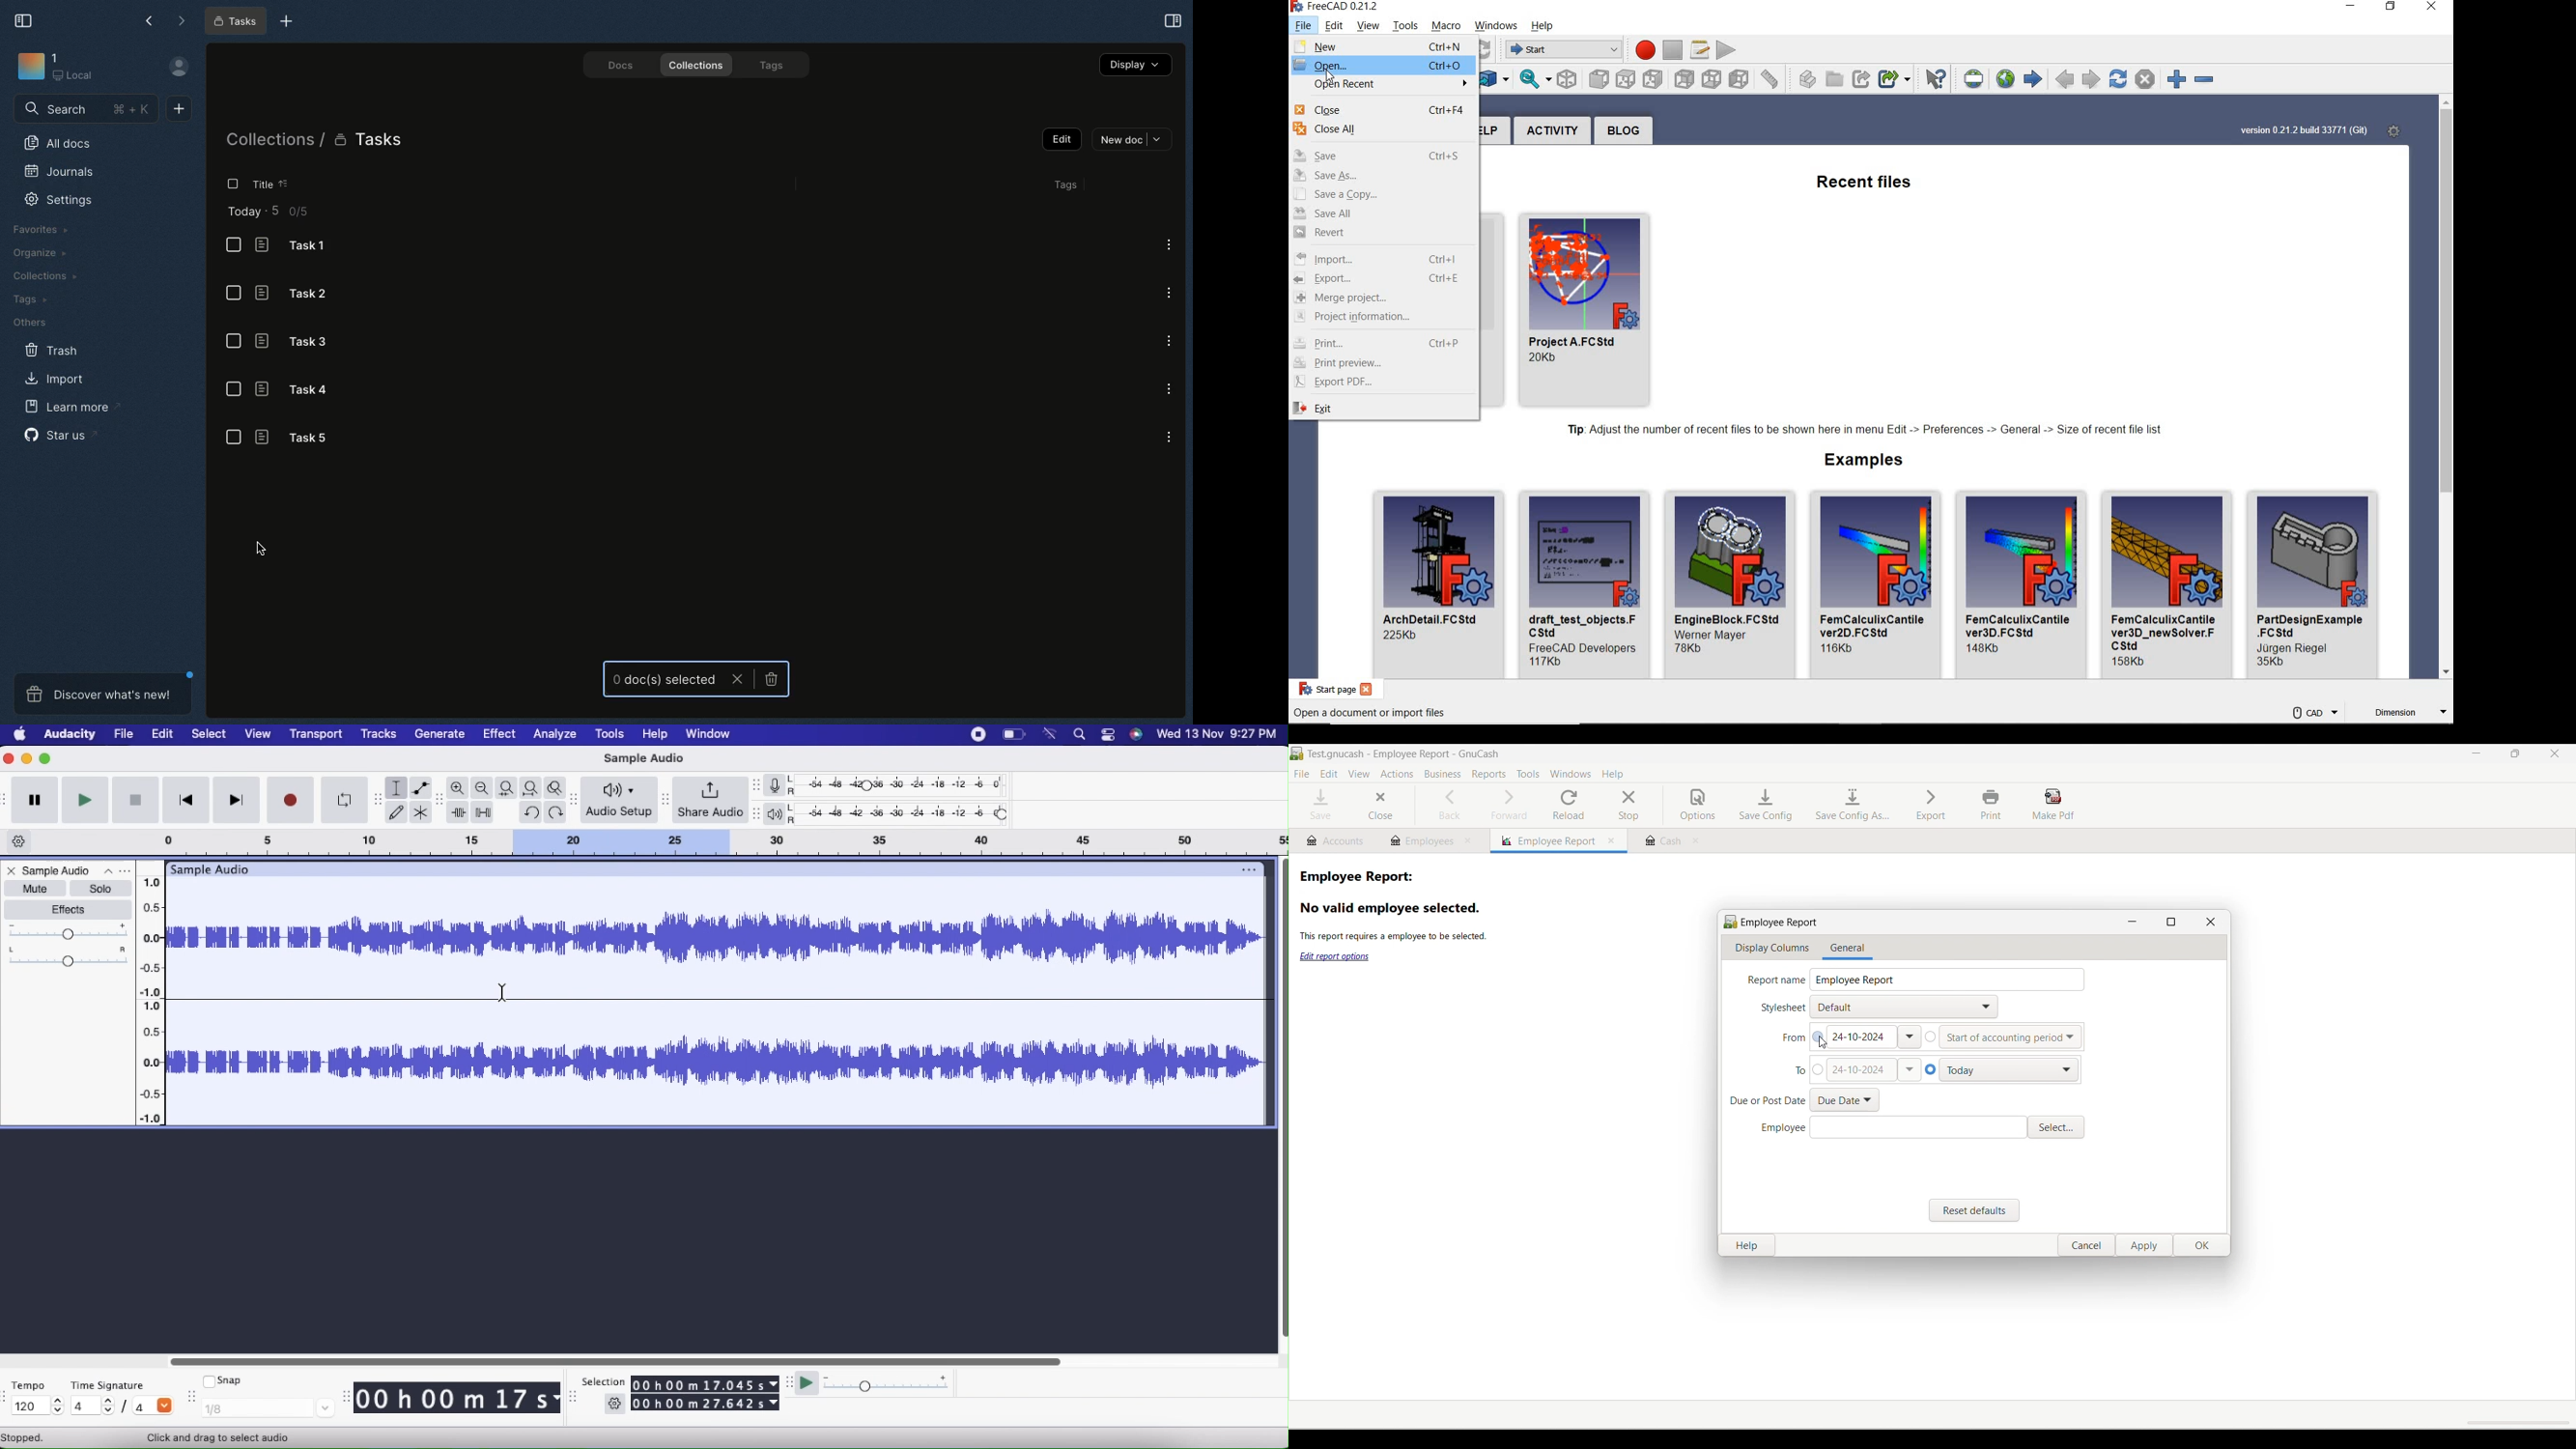  Describe the element at coordinates (790, 1381) in the screenshot. I see `move toolbar` at that location.